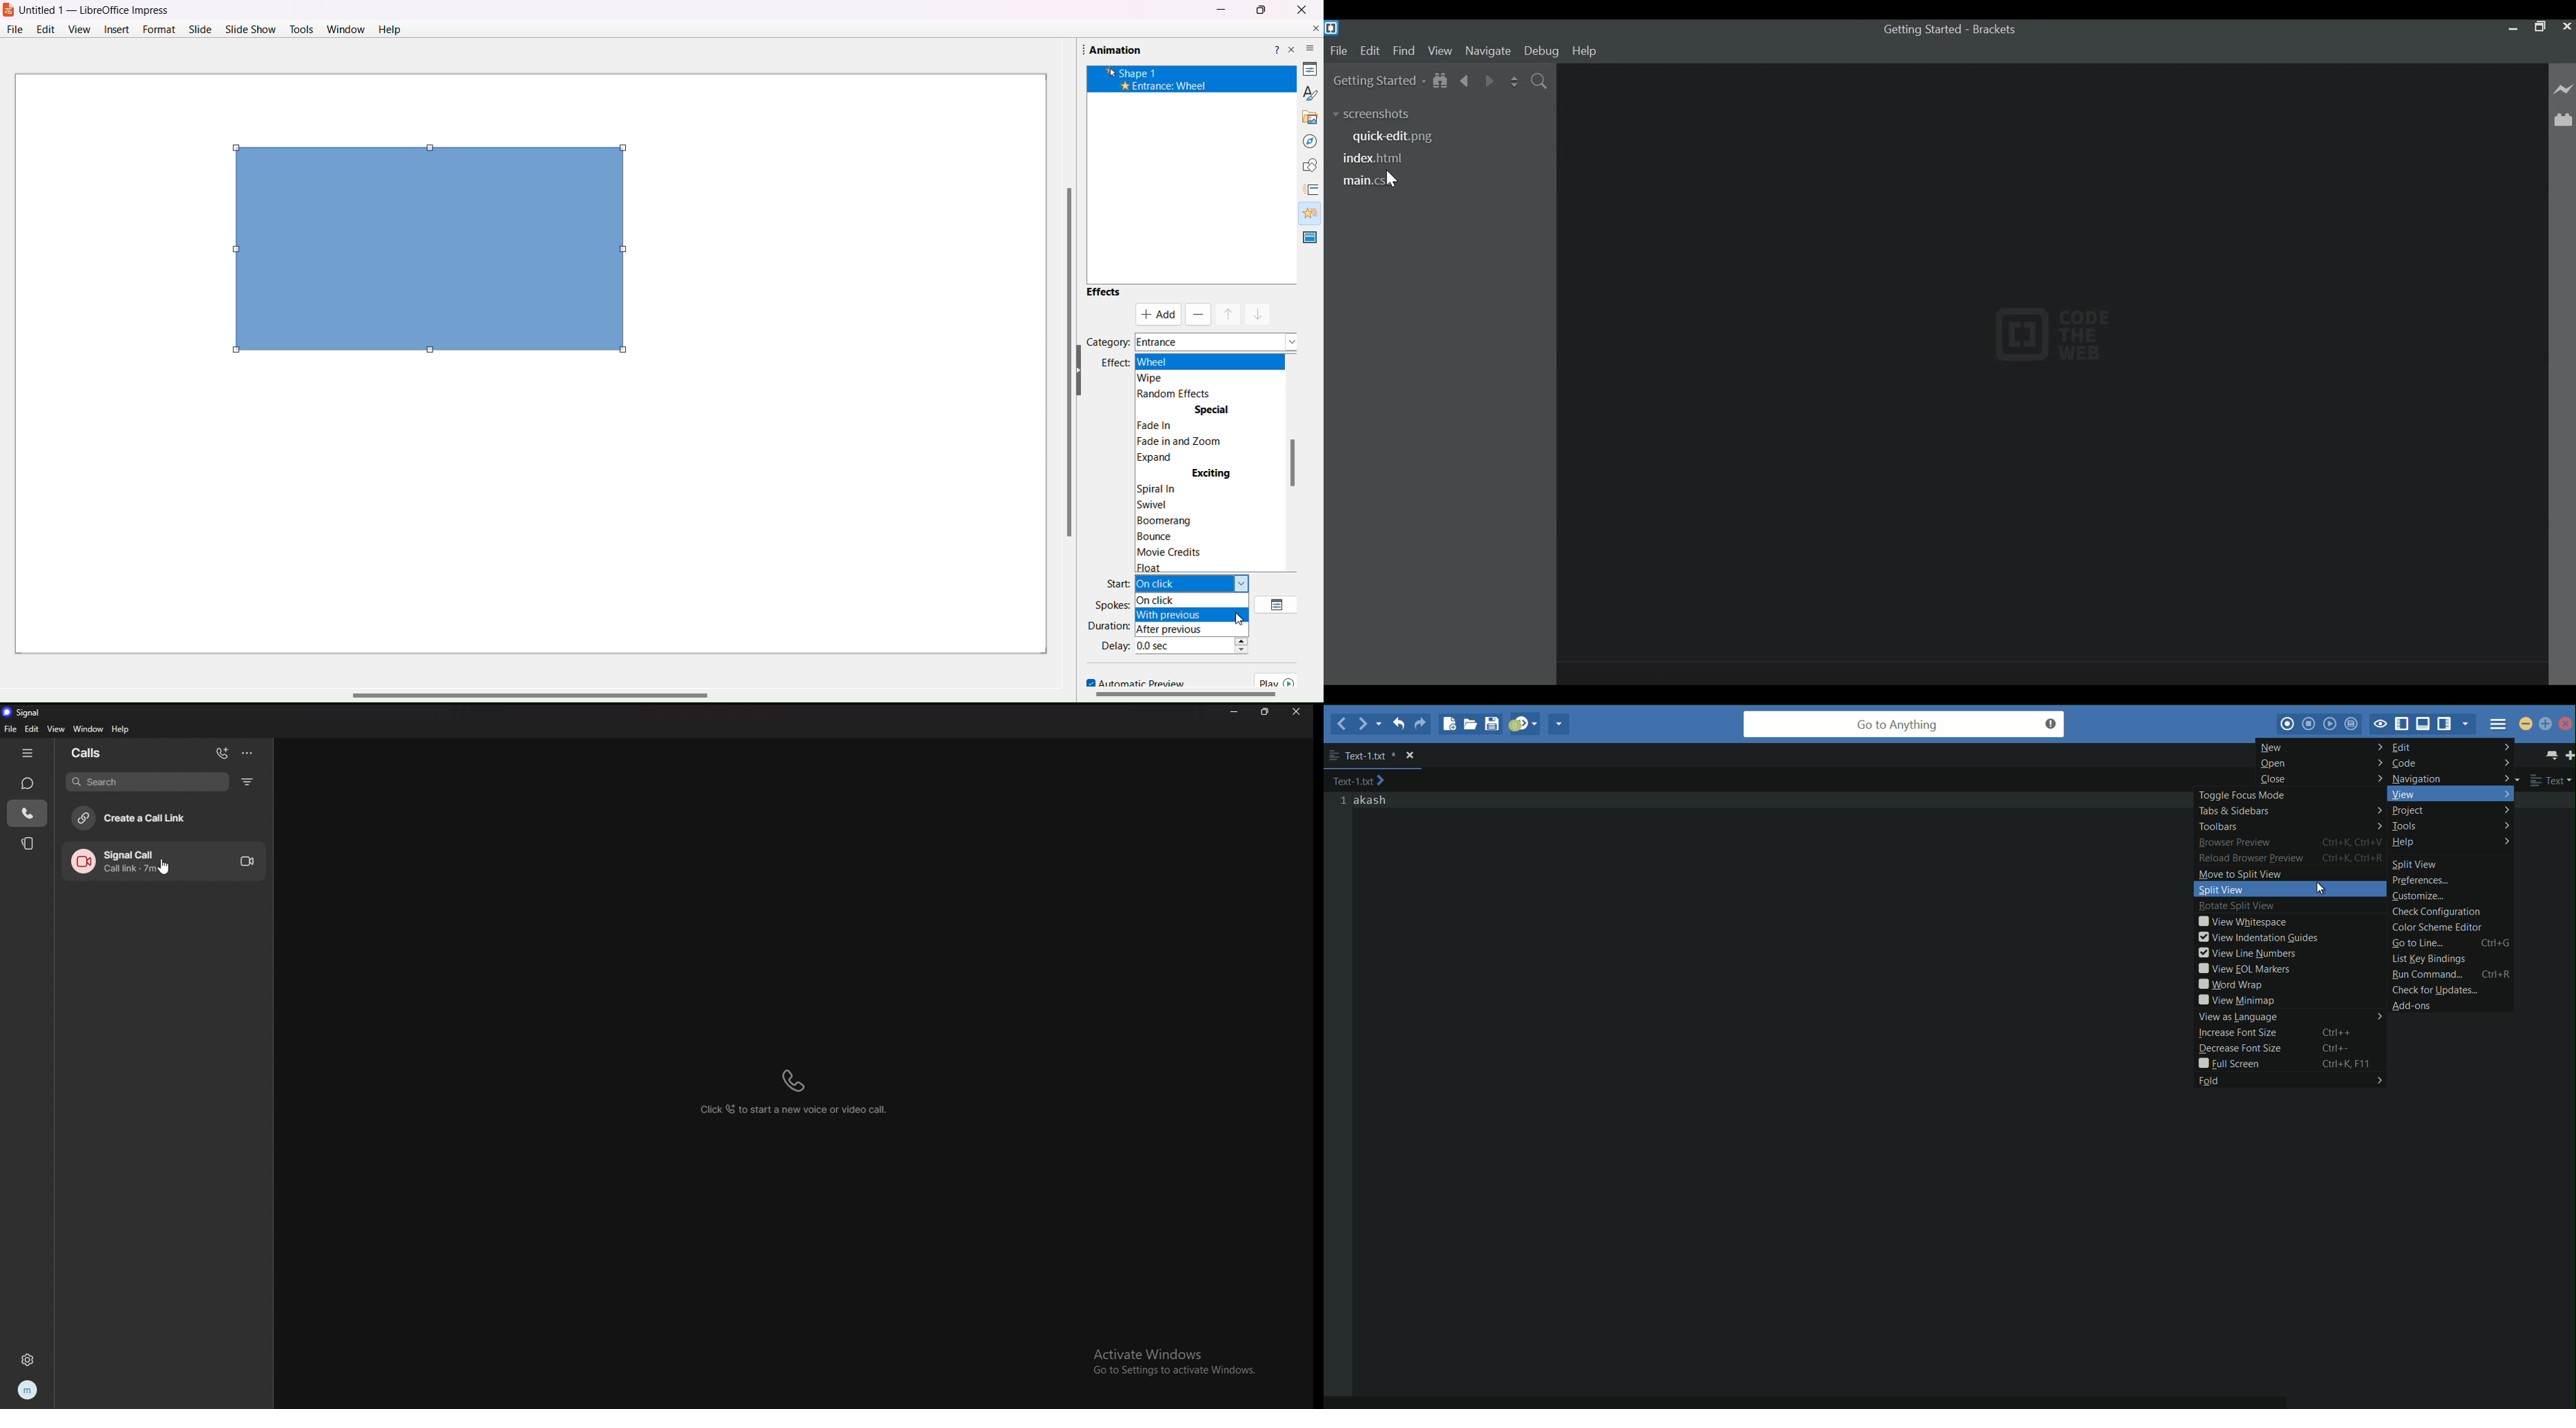 The height and width of the screenshot is (1428, 2576). Describe the element at coordinates (2332, 723) in the screenshot. I see `play last macro` at that location.